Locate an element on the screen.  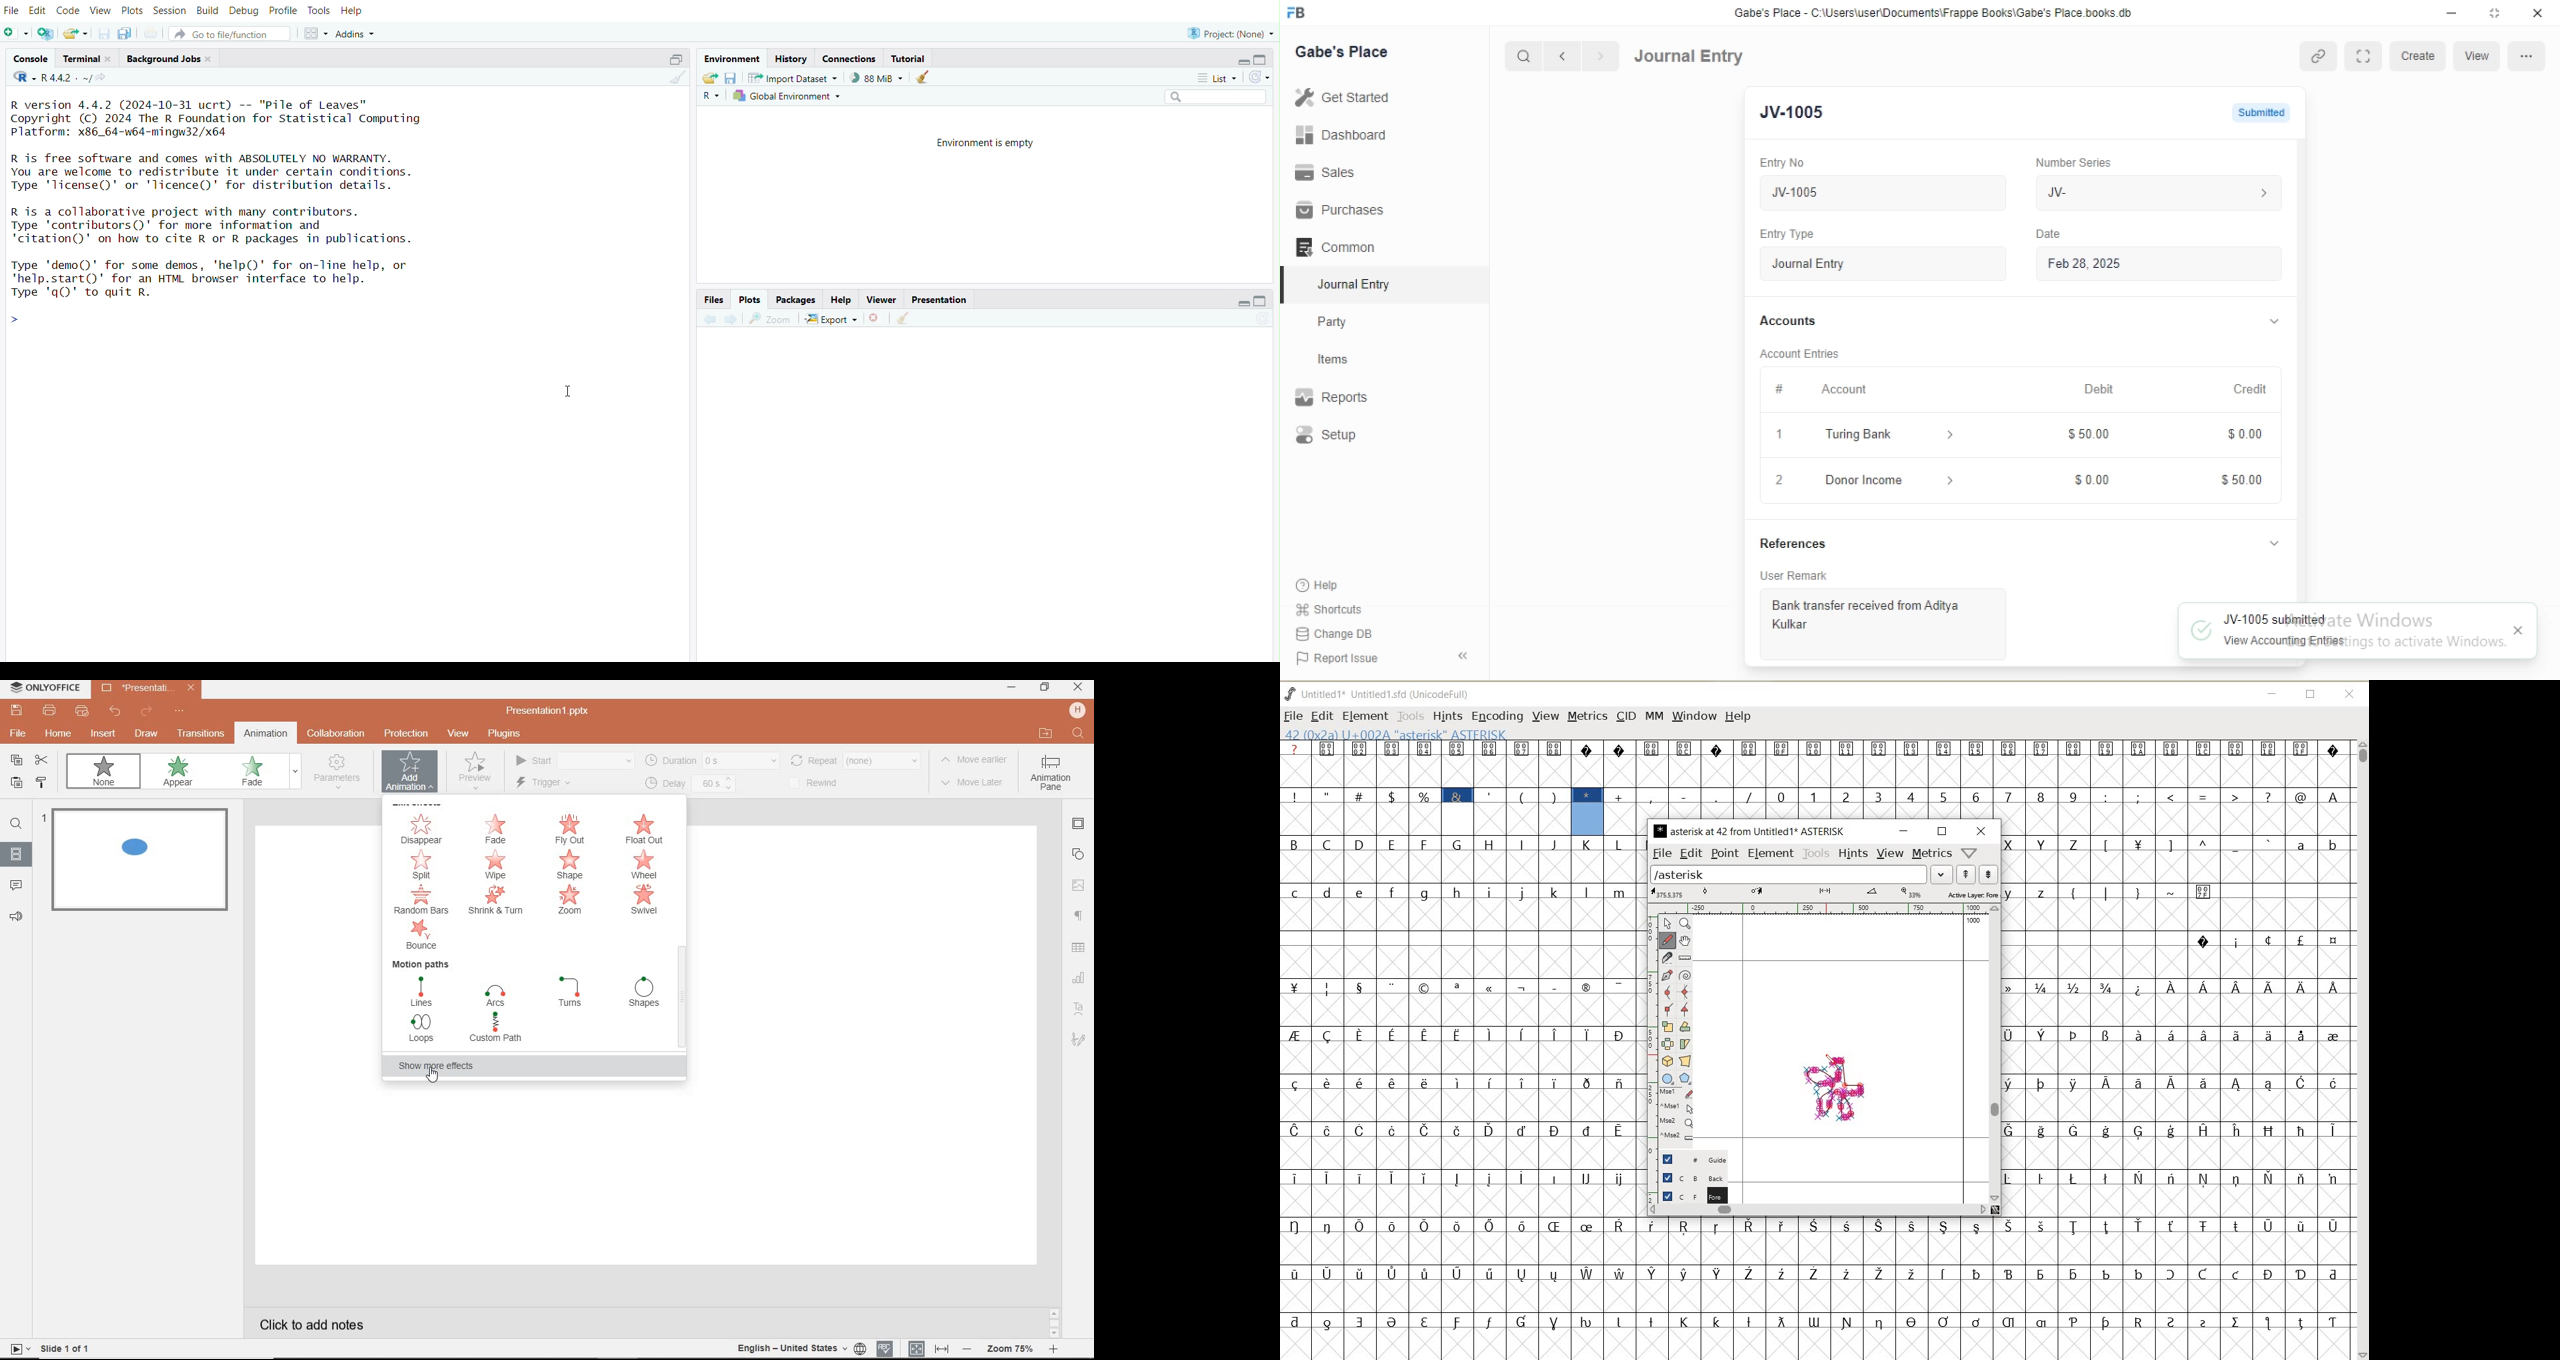
cursor is located at coordinates (566, 393).